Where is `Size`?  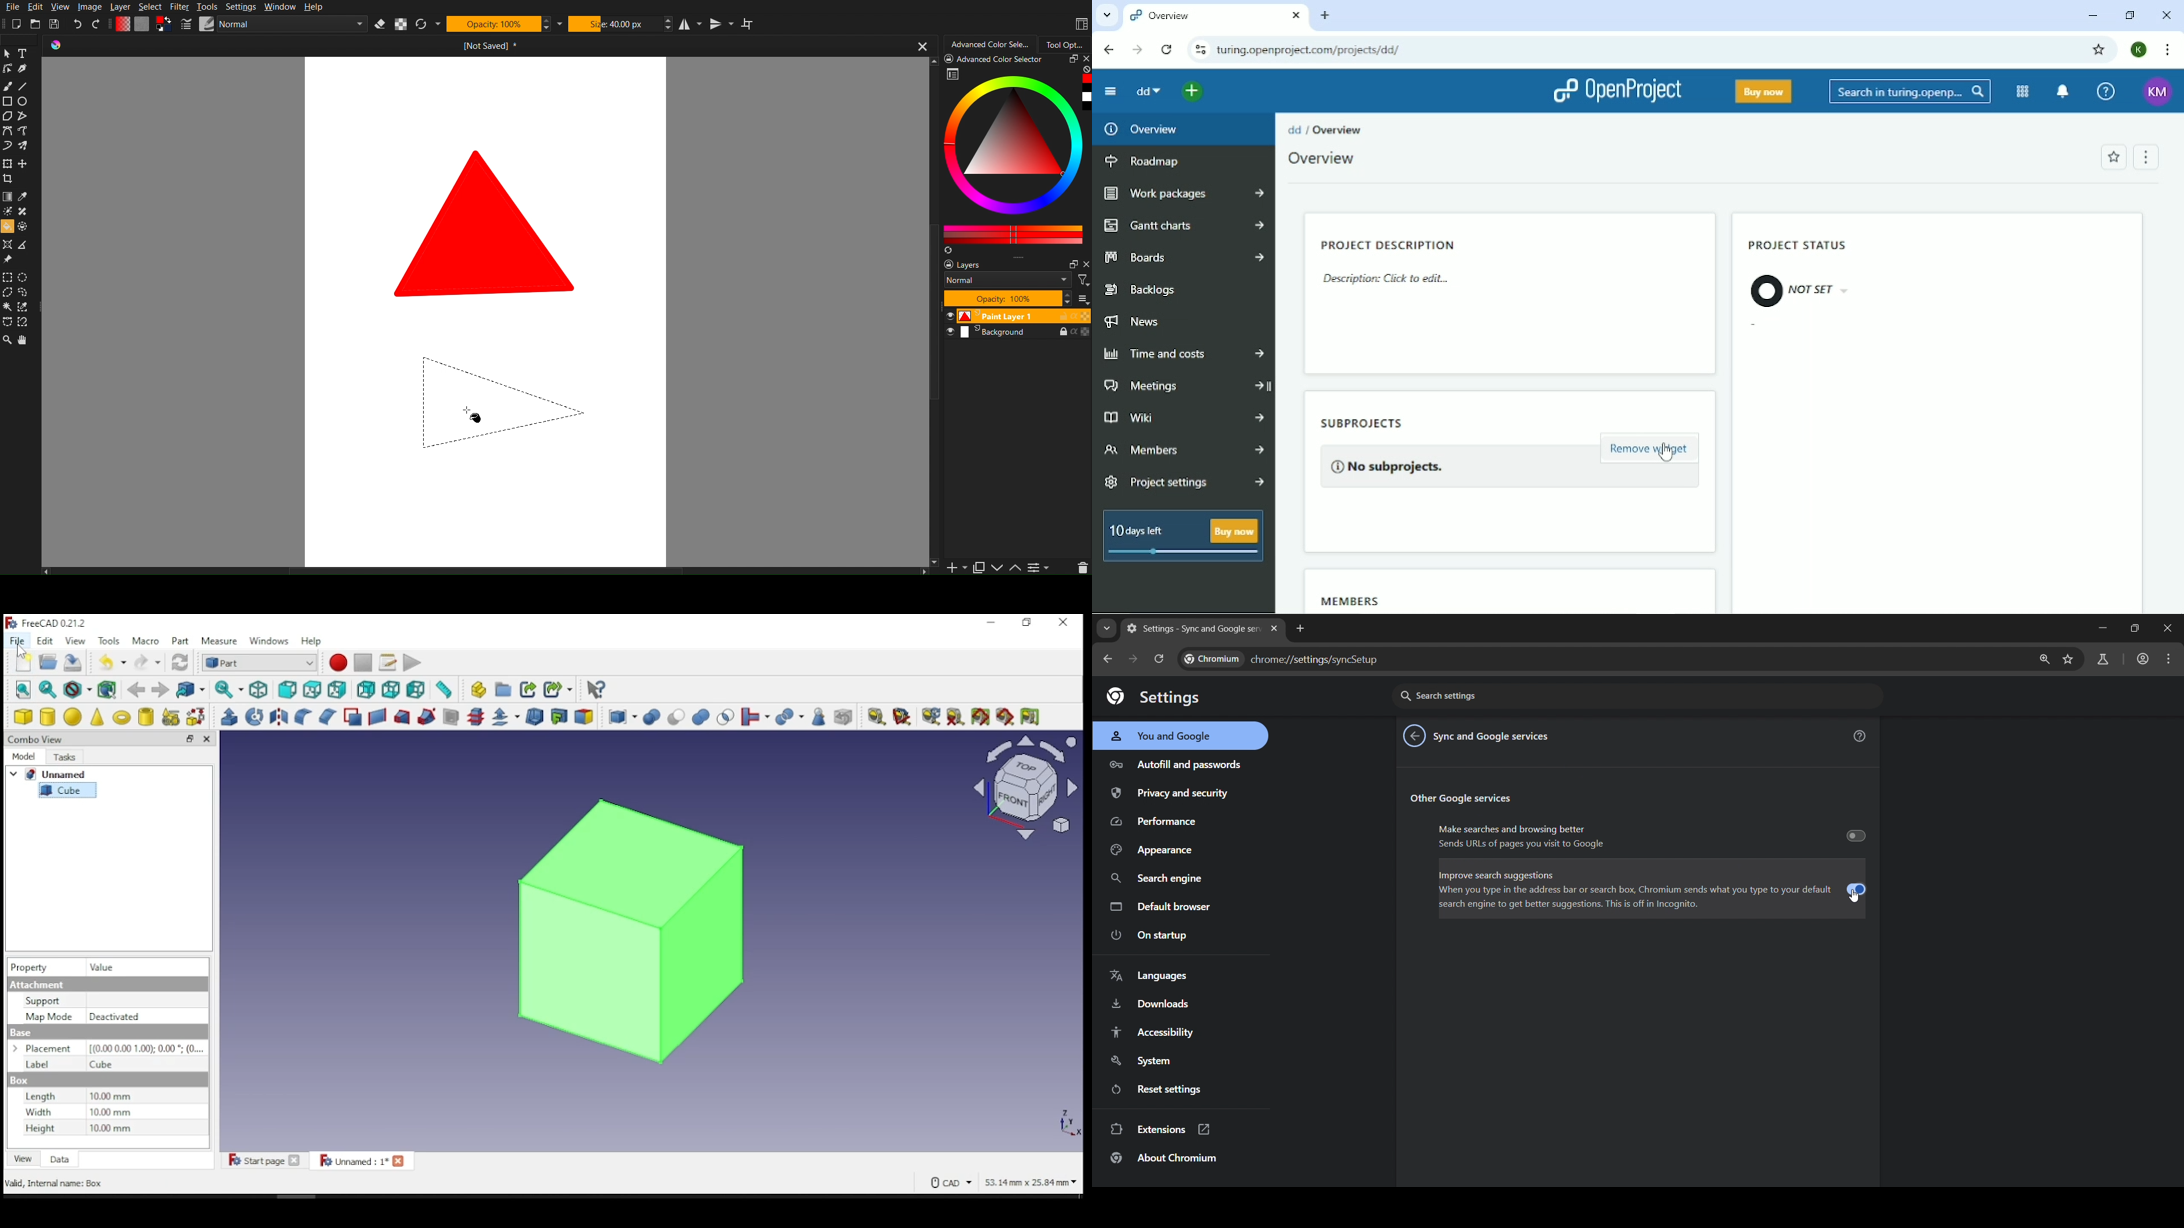
Size is located at coordinates (616, 24).